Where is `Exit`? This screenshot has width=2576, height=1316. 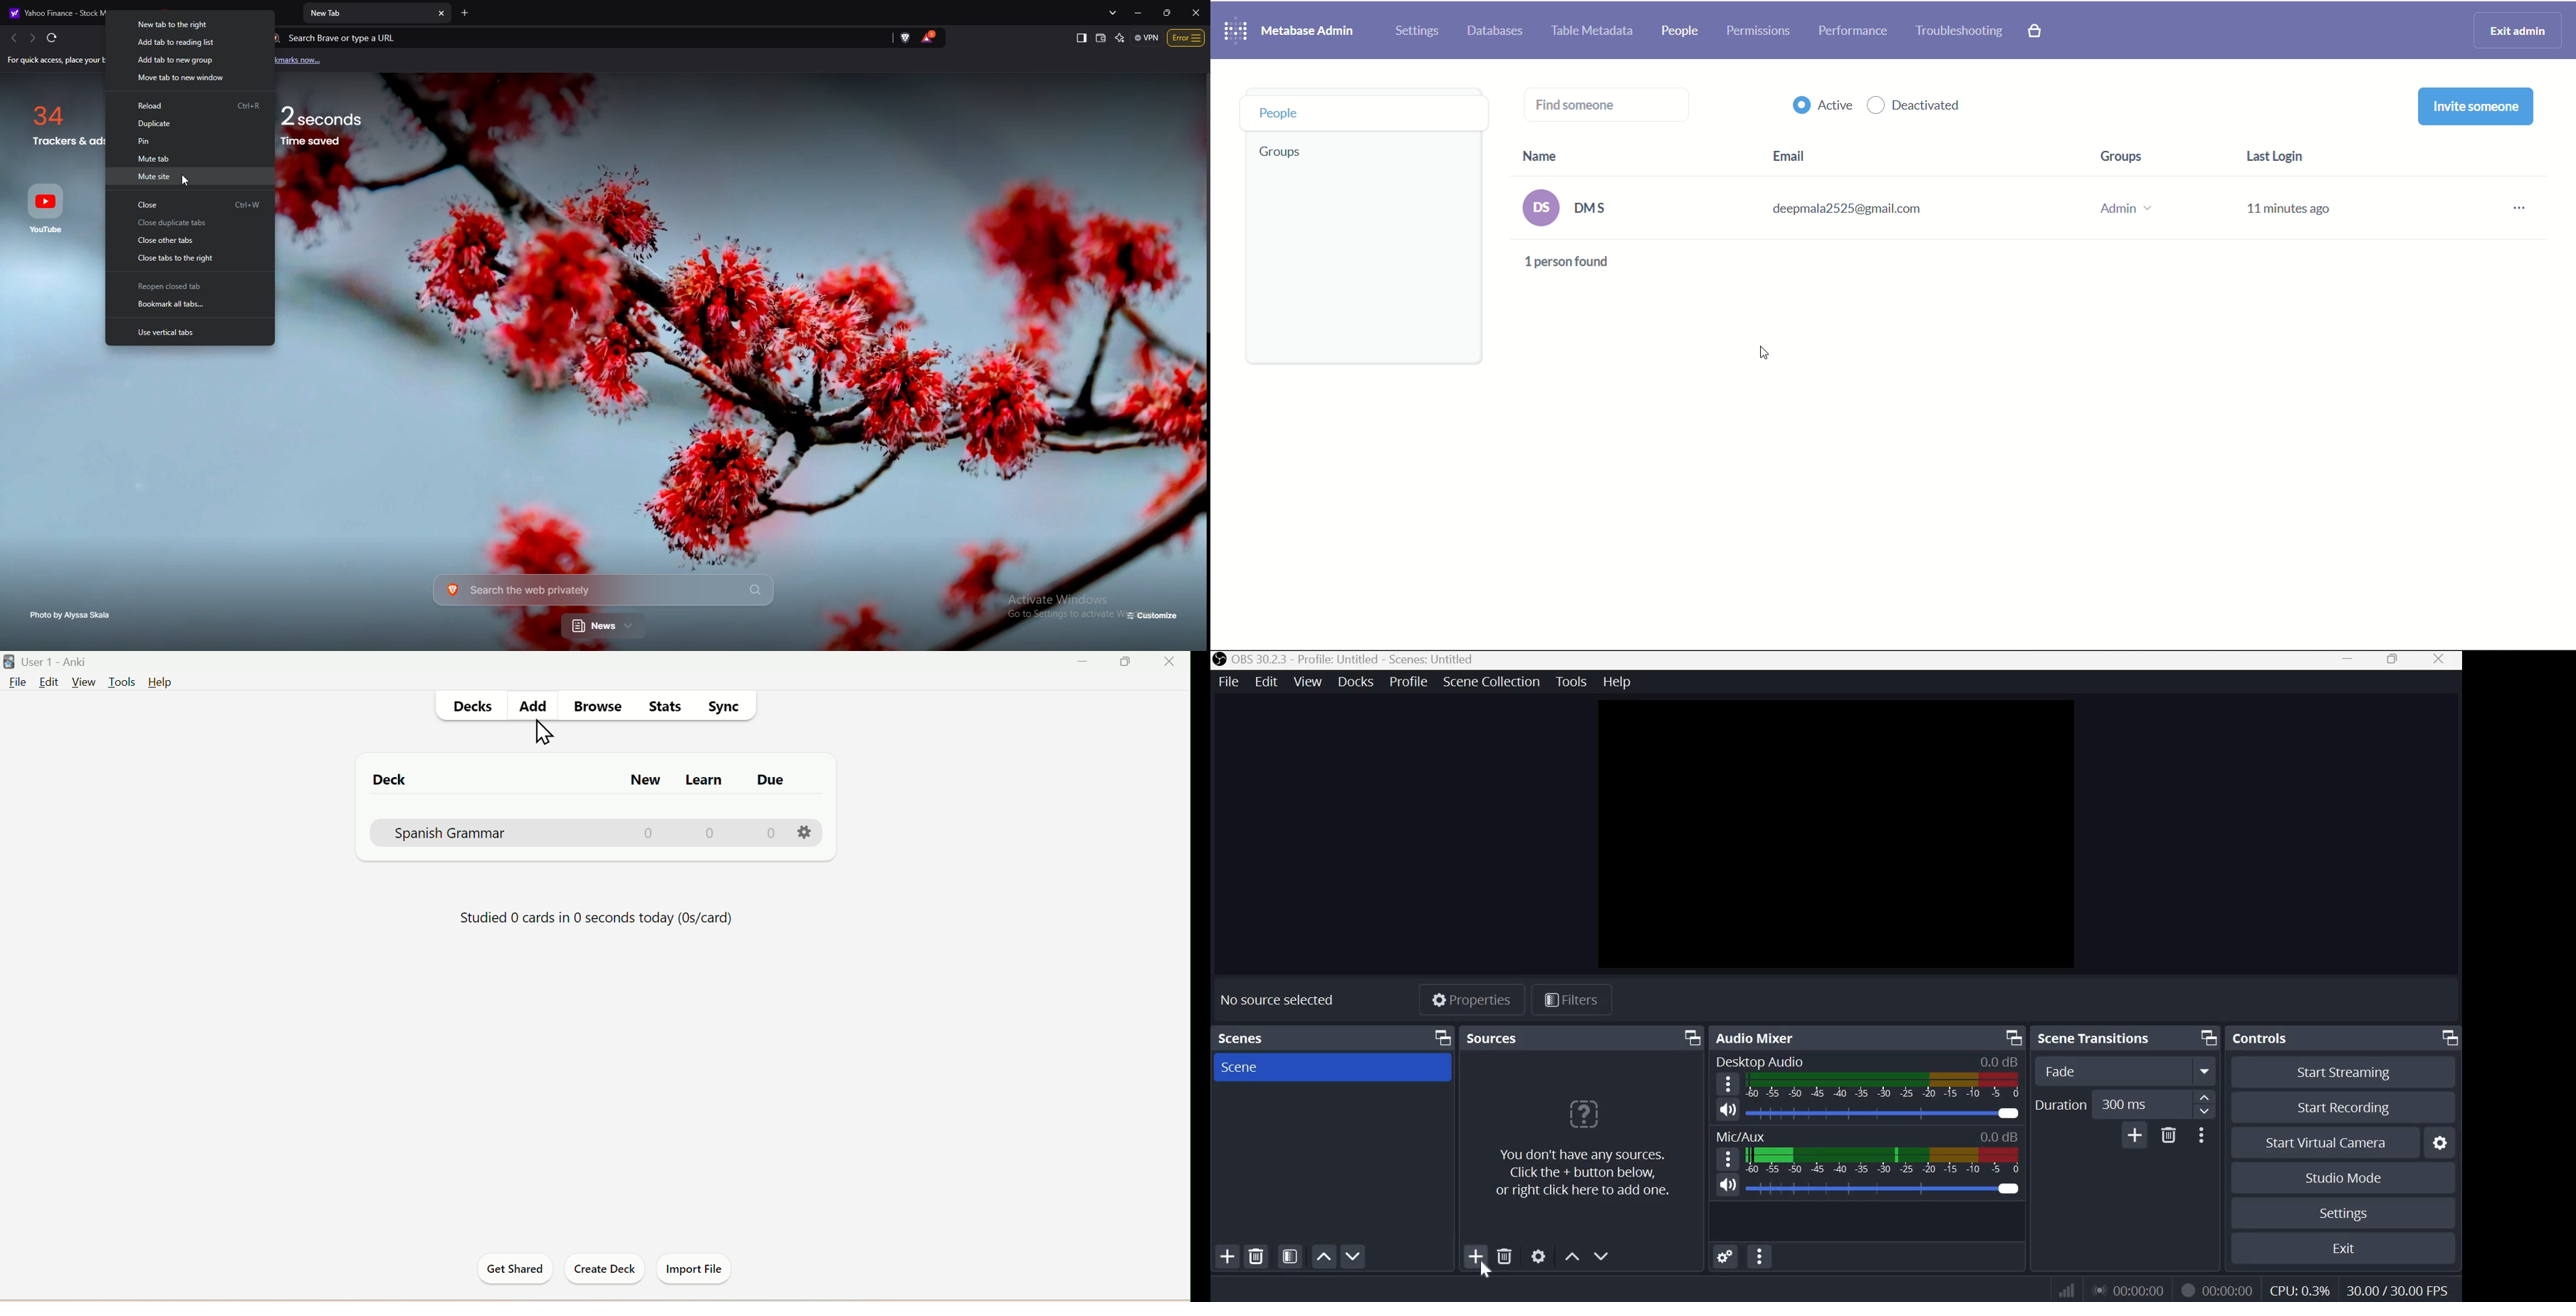 Exit is located at coordinates (2350, 1248).